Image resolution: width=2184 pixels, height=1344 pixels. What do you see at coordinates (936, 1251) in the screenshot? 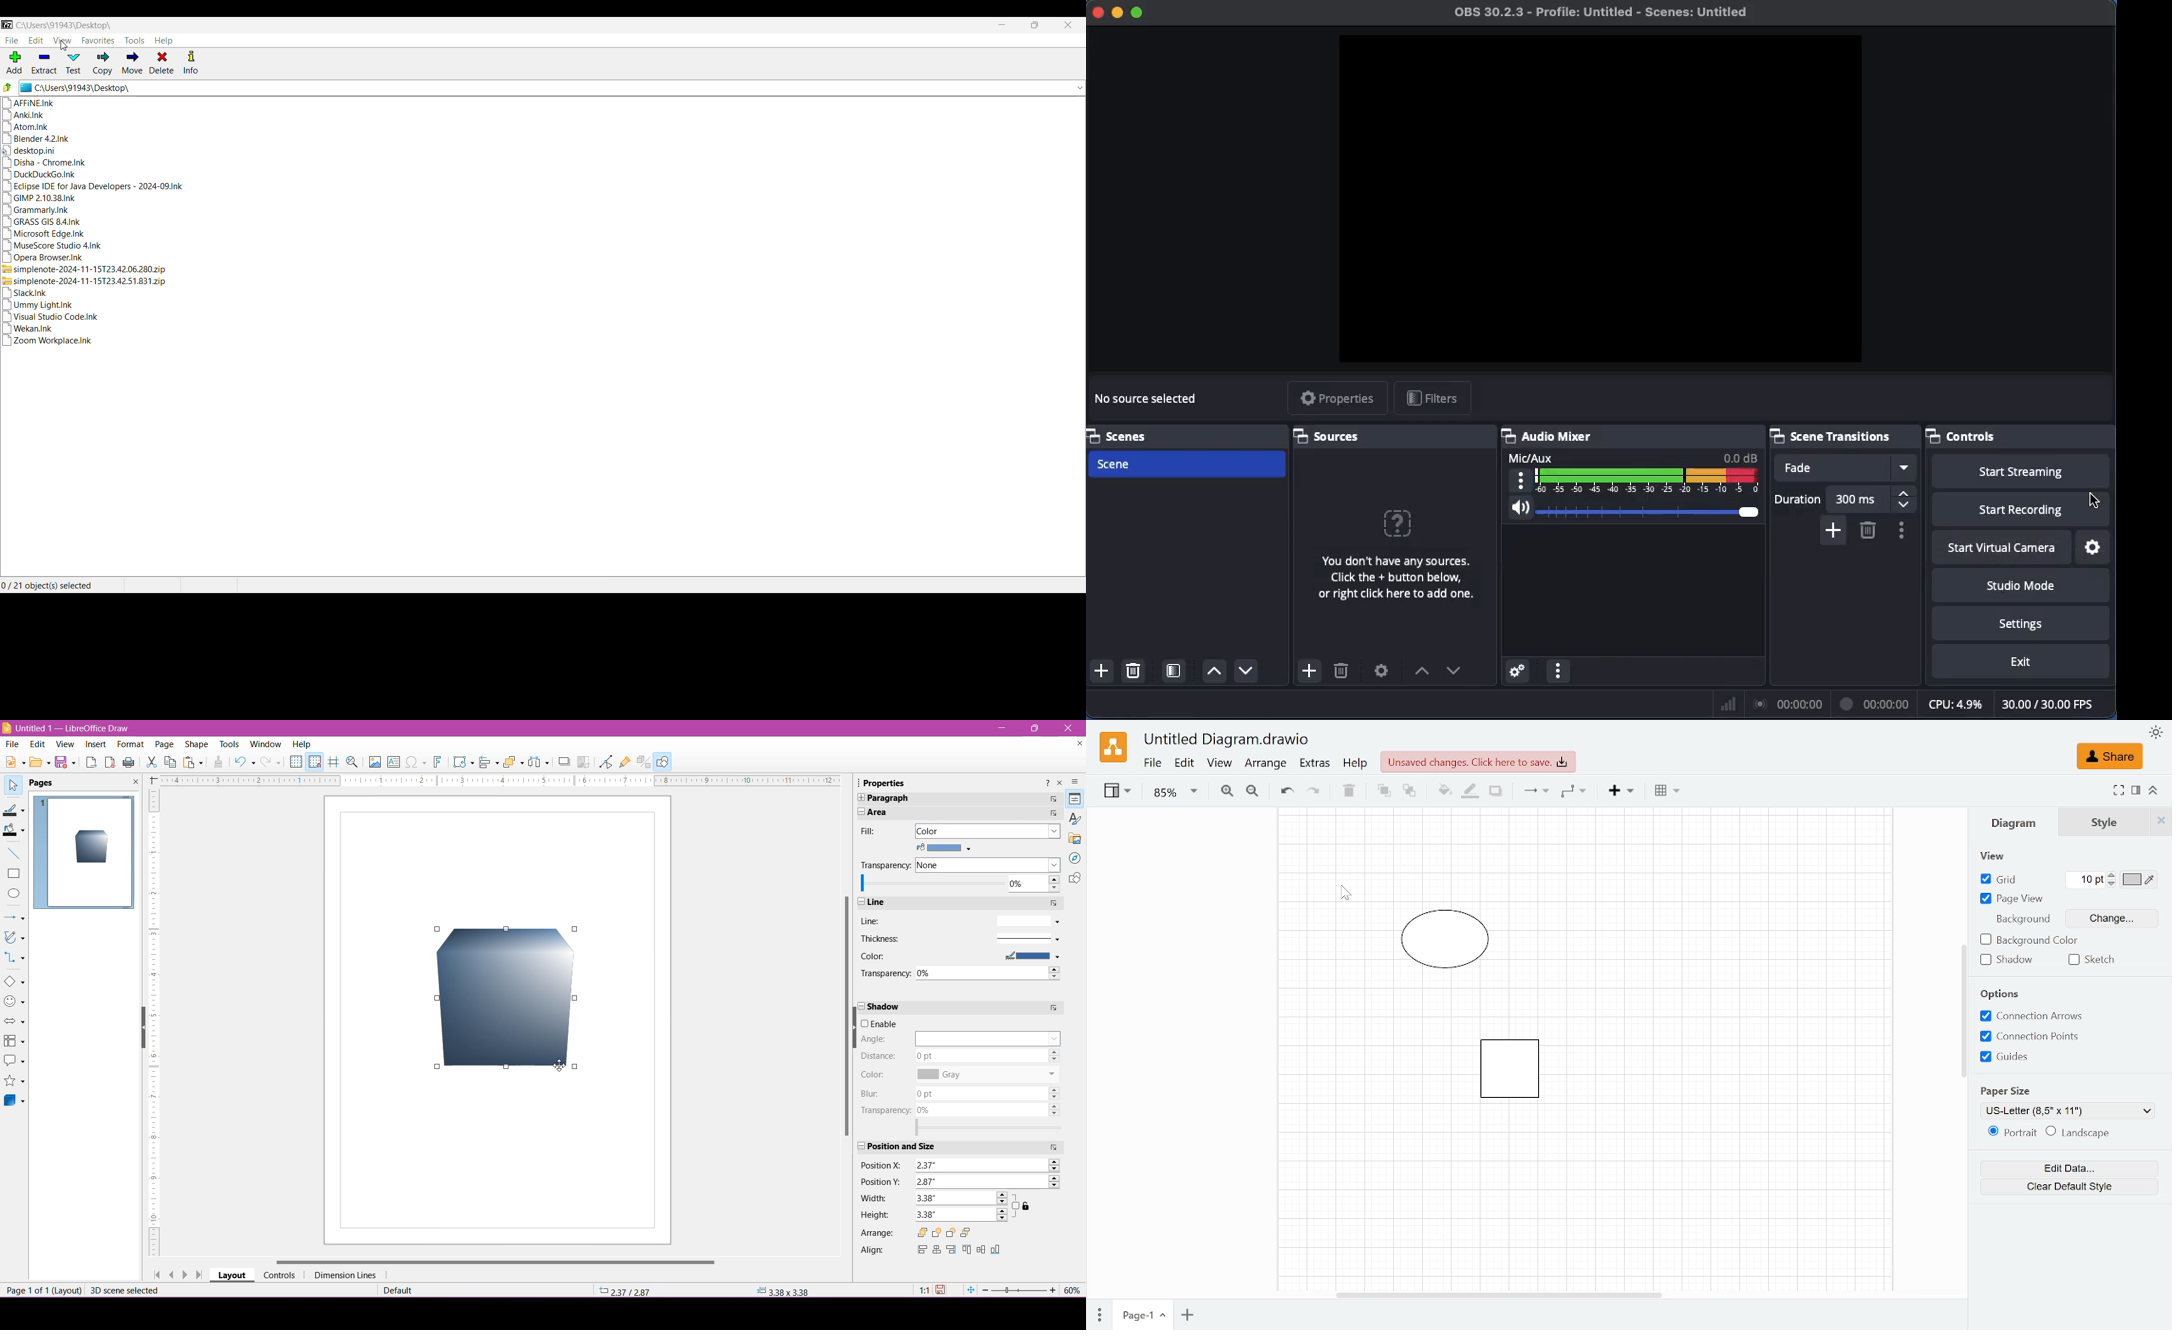
I see `Centered` at bounding box center [936, 1251].